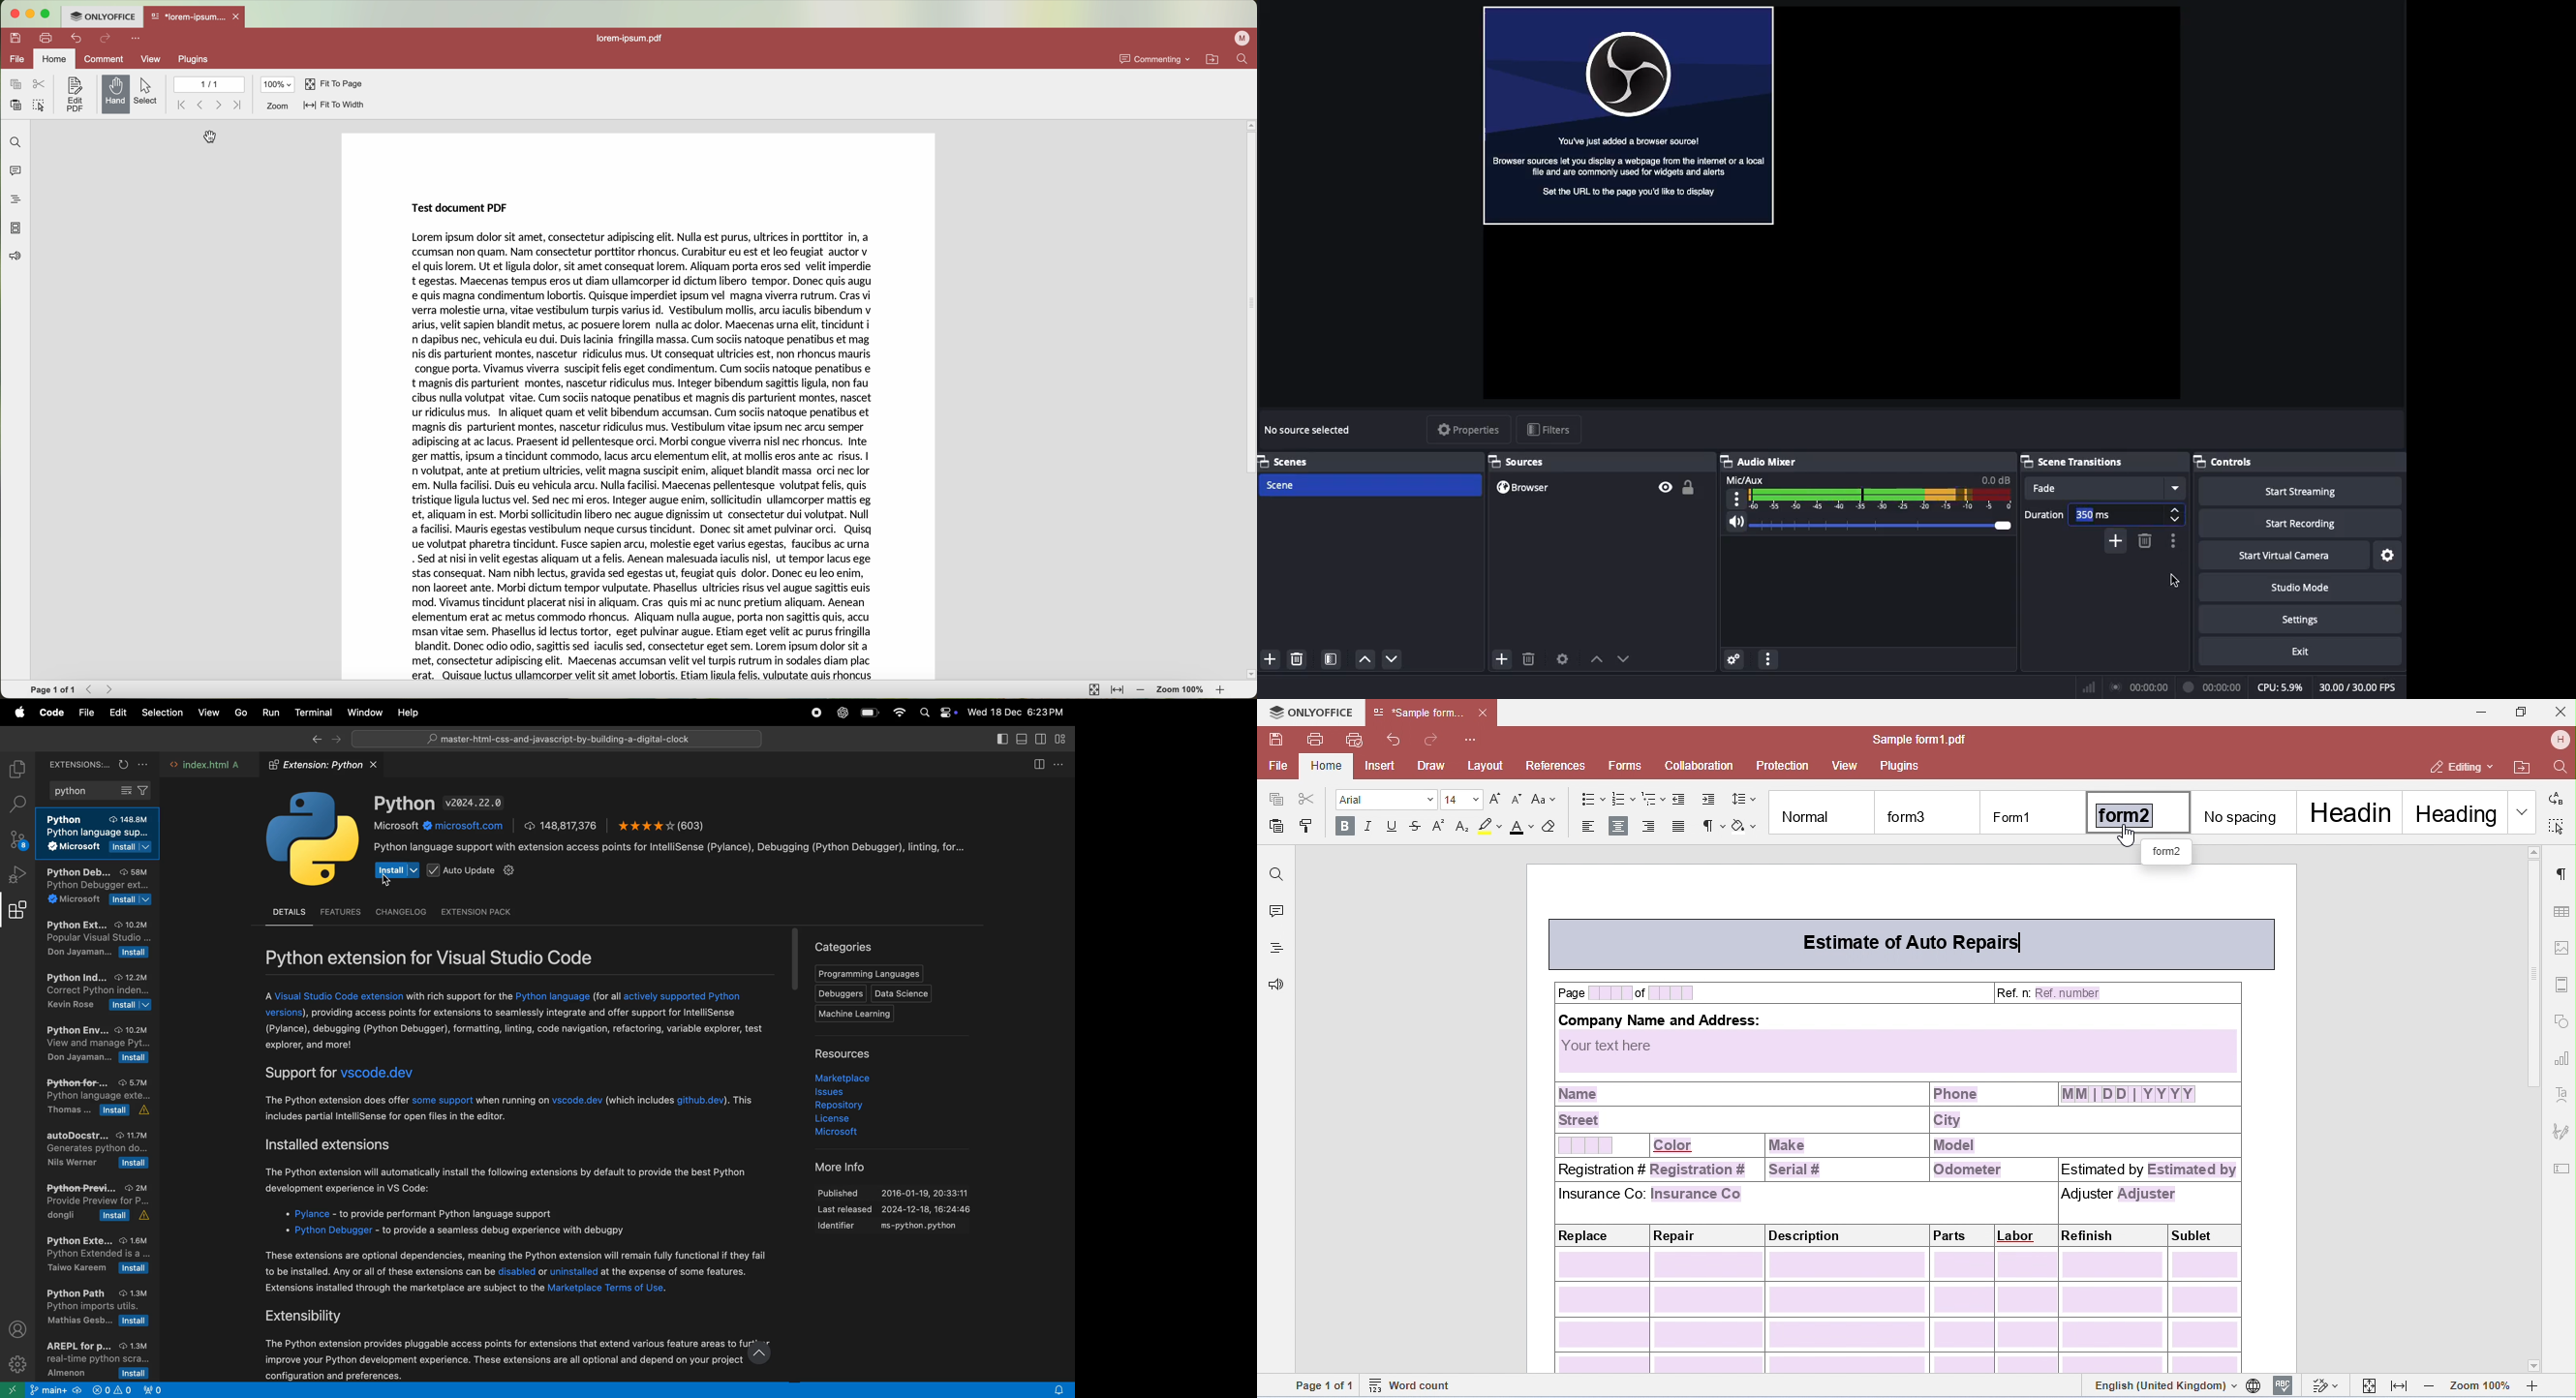 The width and height of the screenshot is (2576, 1400). I want to click on Move down, so click(1394, 658).